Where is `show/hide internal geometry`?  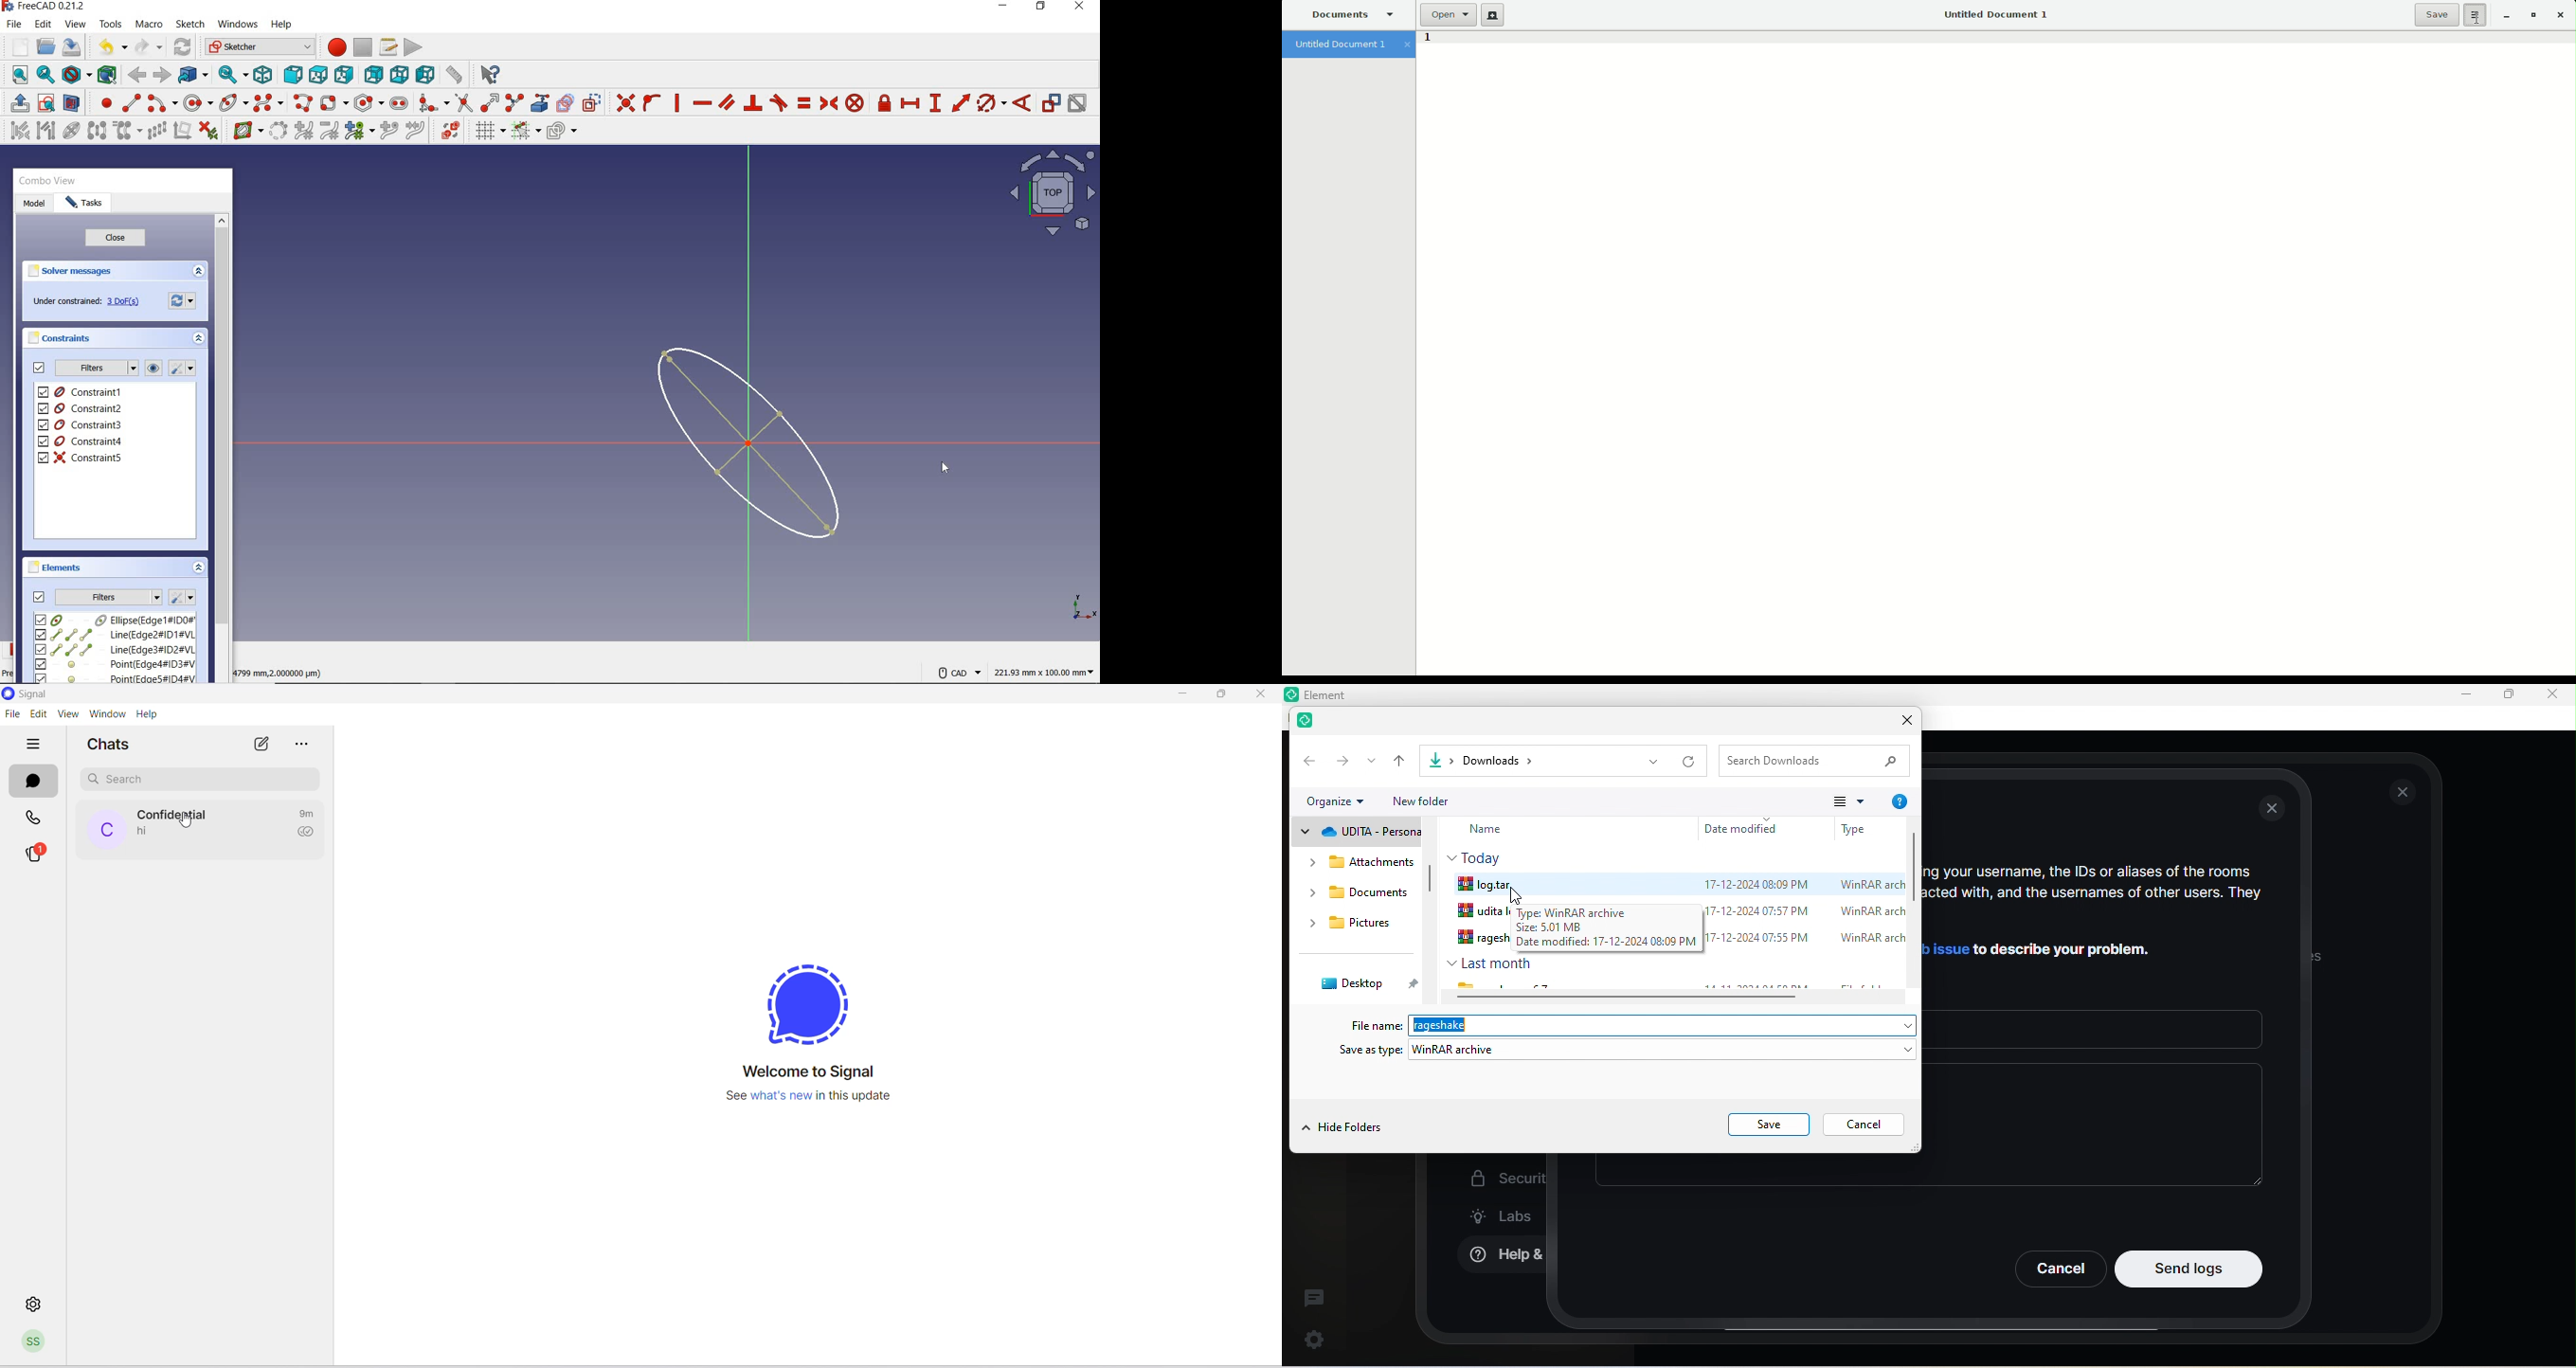 show/hide internal geometry is located at coordinates (73, 130).